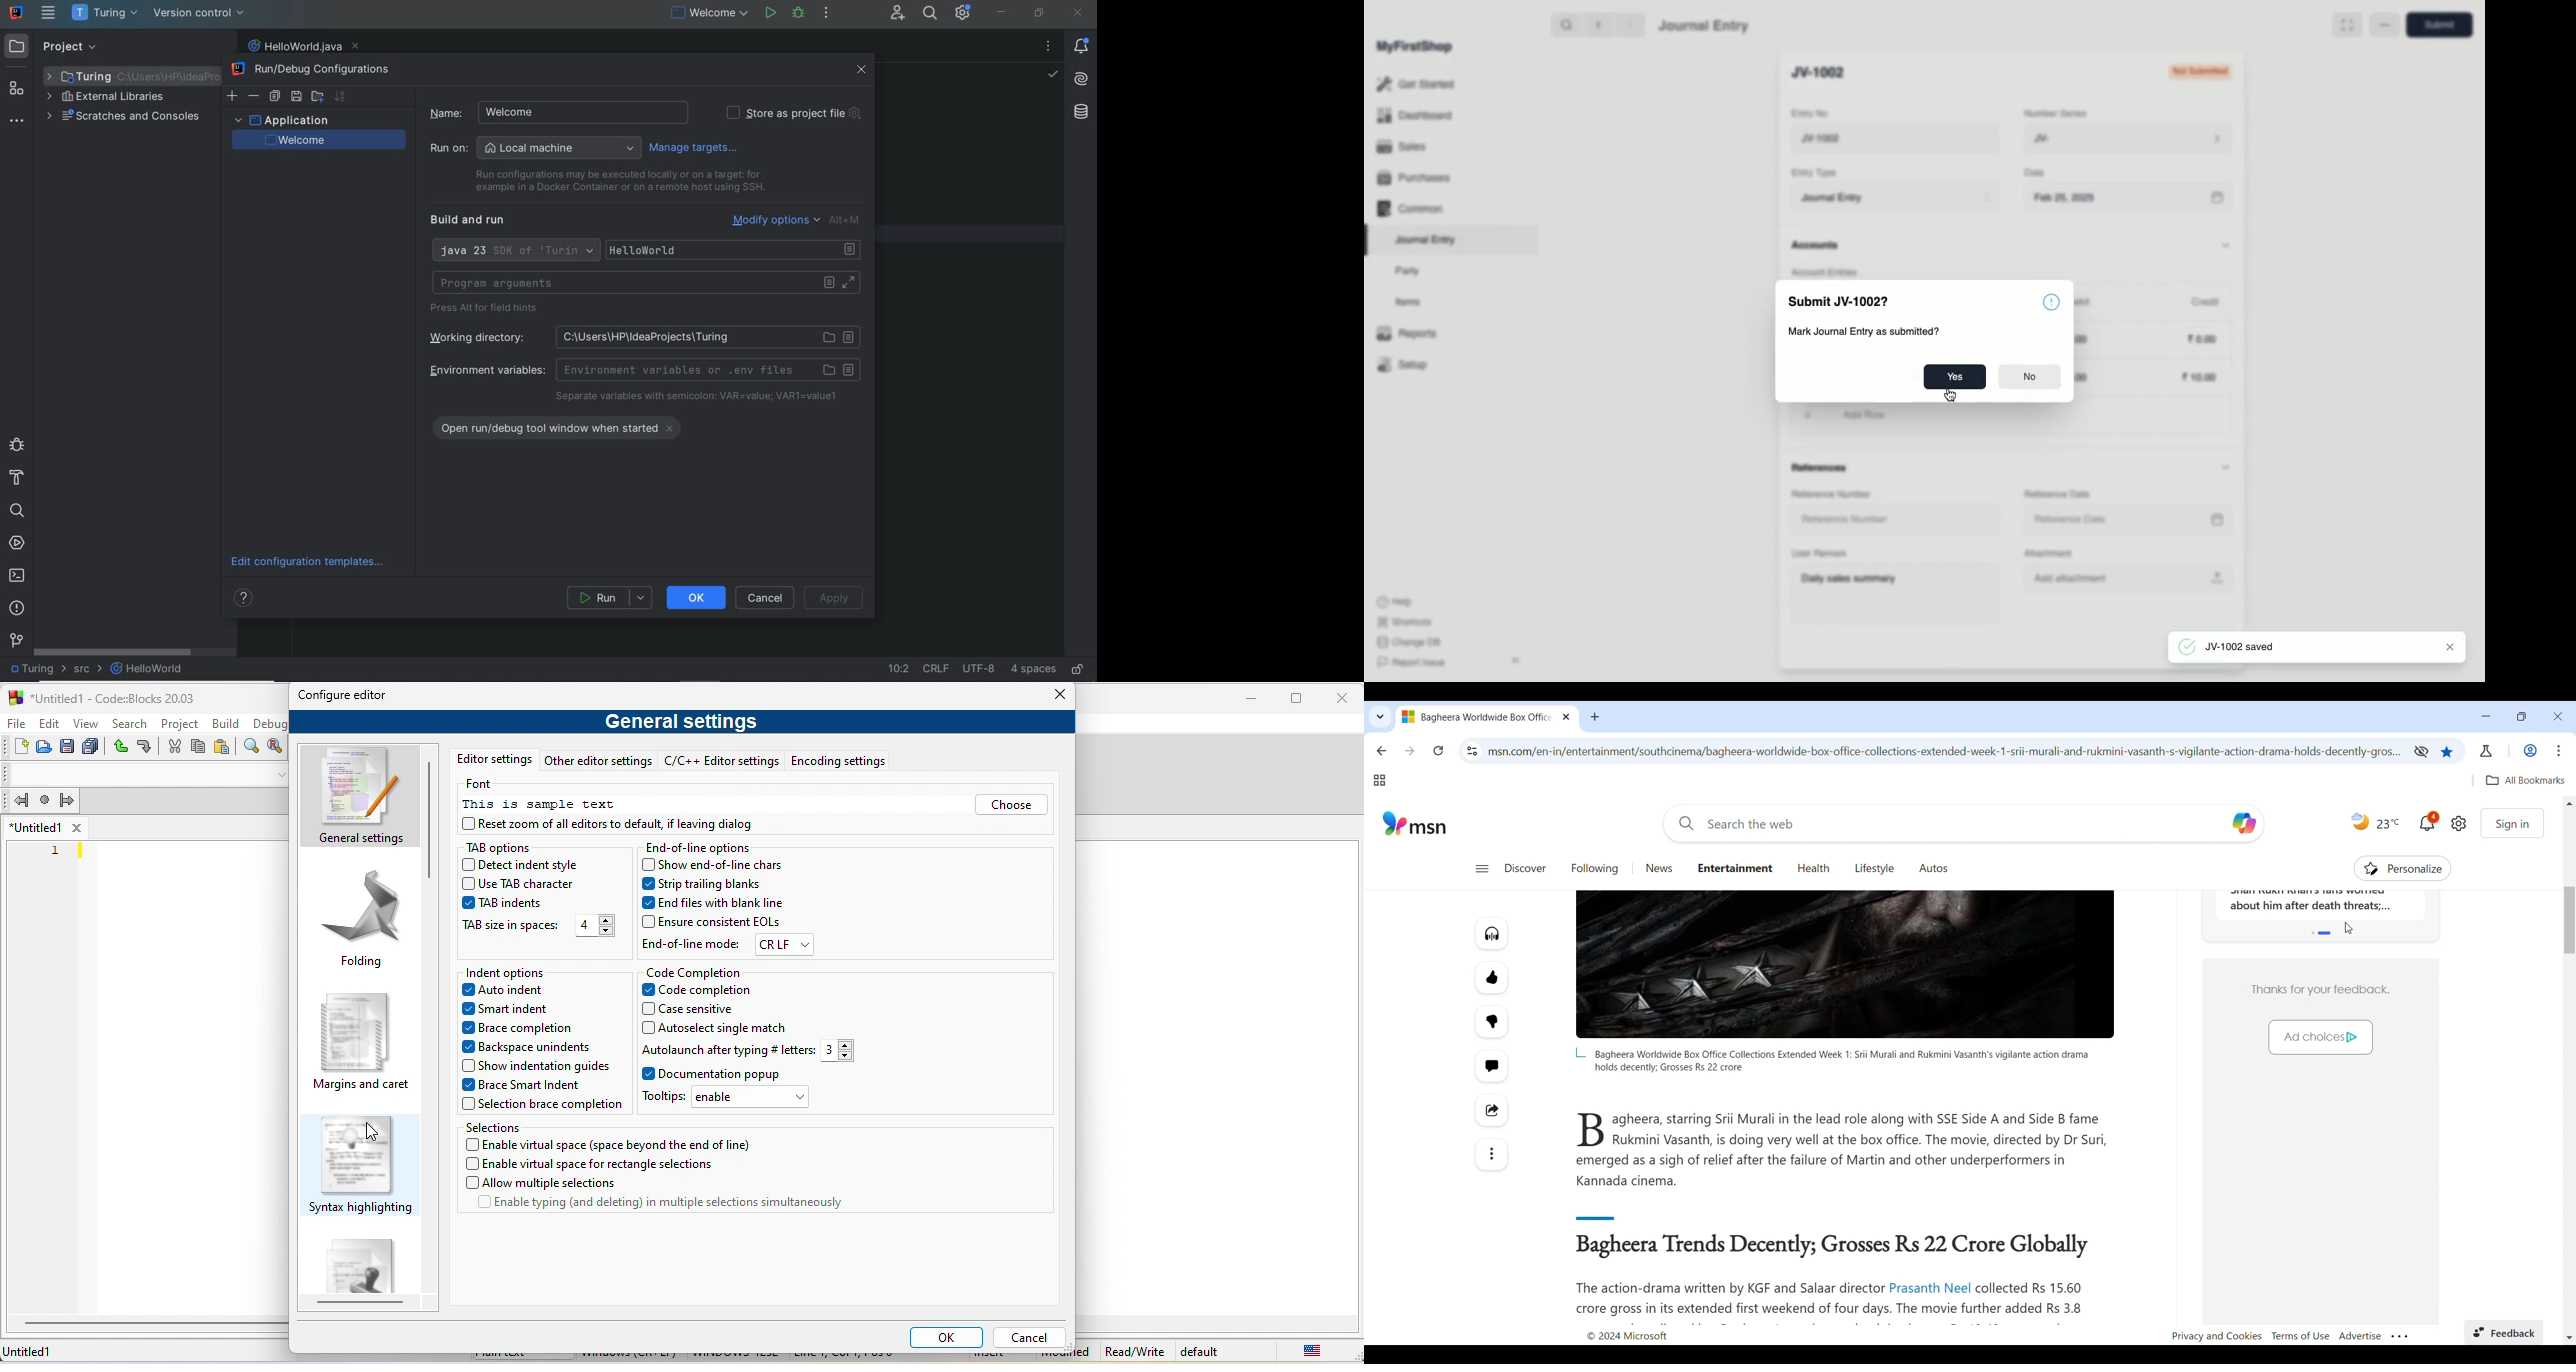  I want to click on configure editor, so click(356, 696).